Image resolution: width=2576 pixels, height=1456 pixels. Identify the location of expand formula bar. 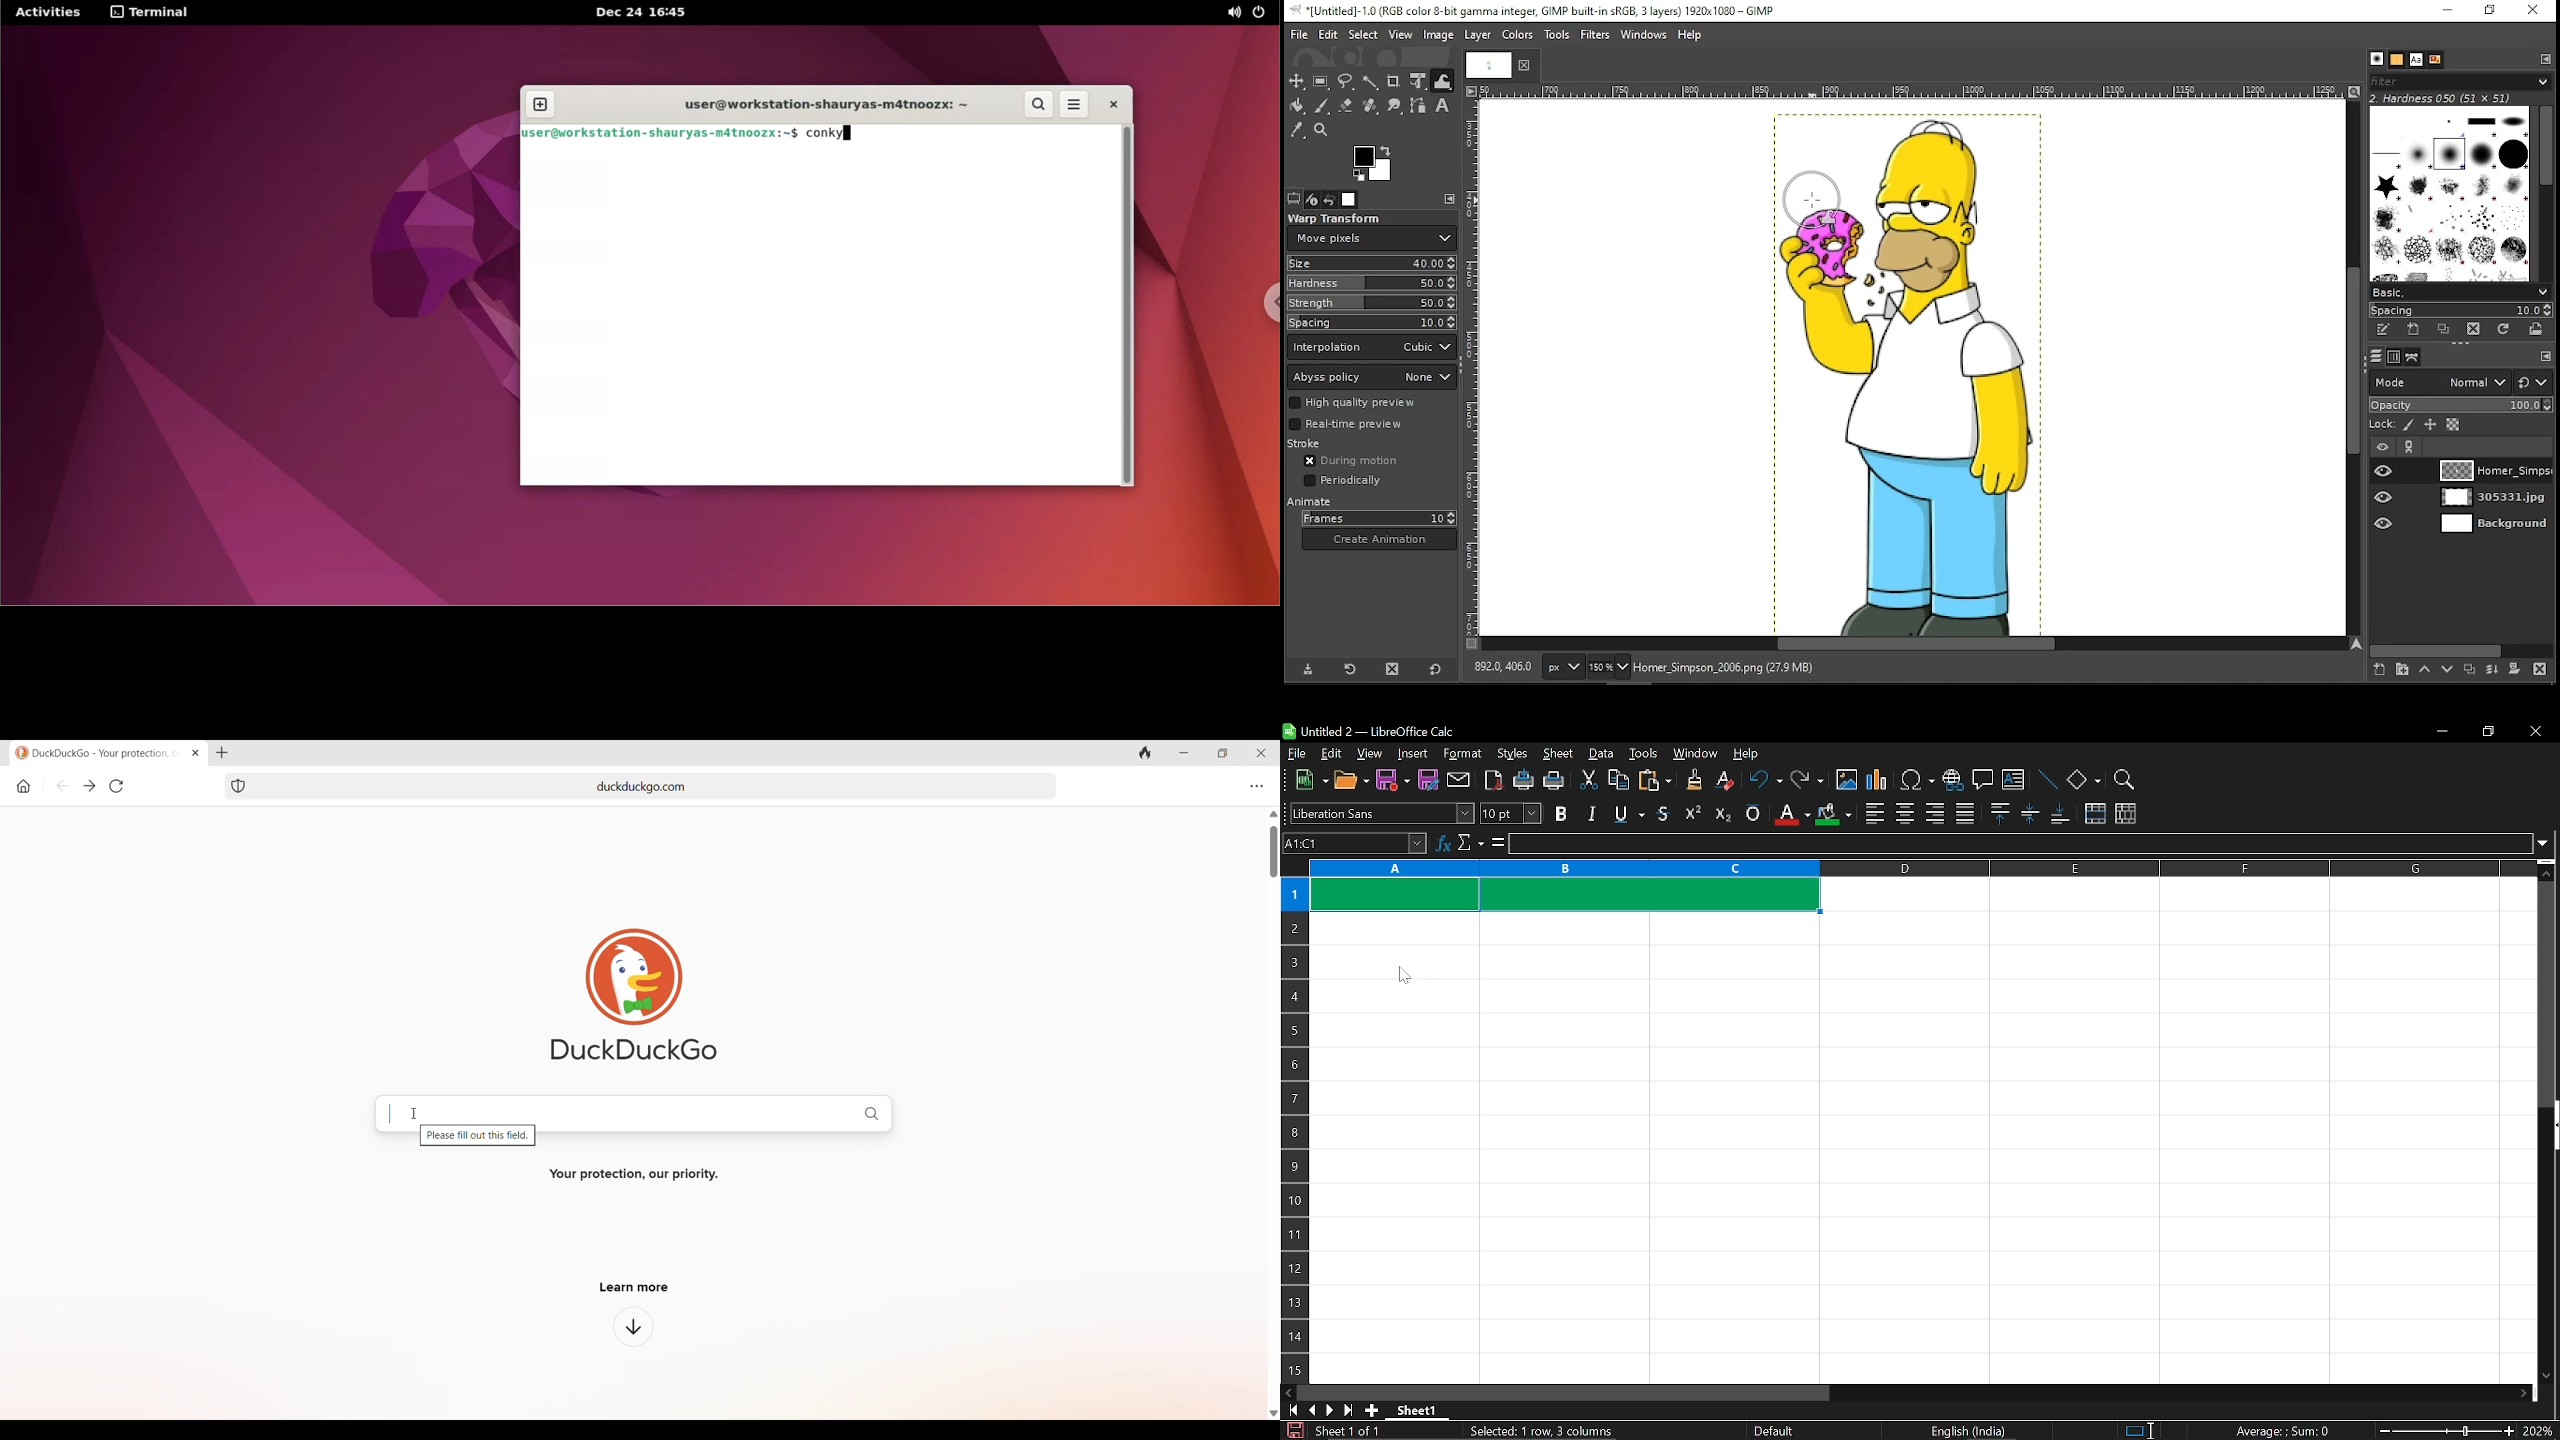
(2546, 843).